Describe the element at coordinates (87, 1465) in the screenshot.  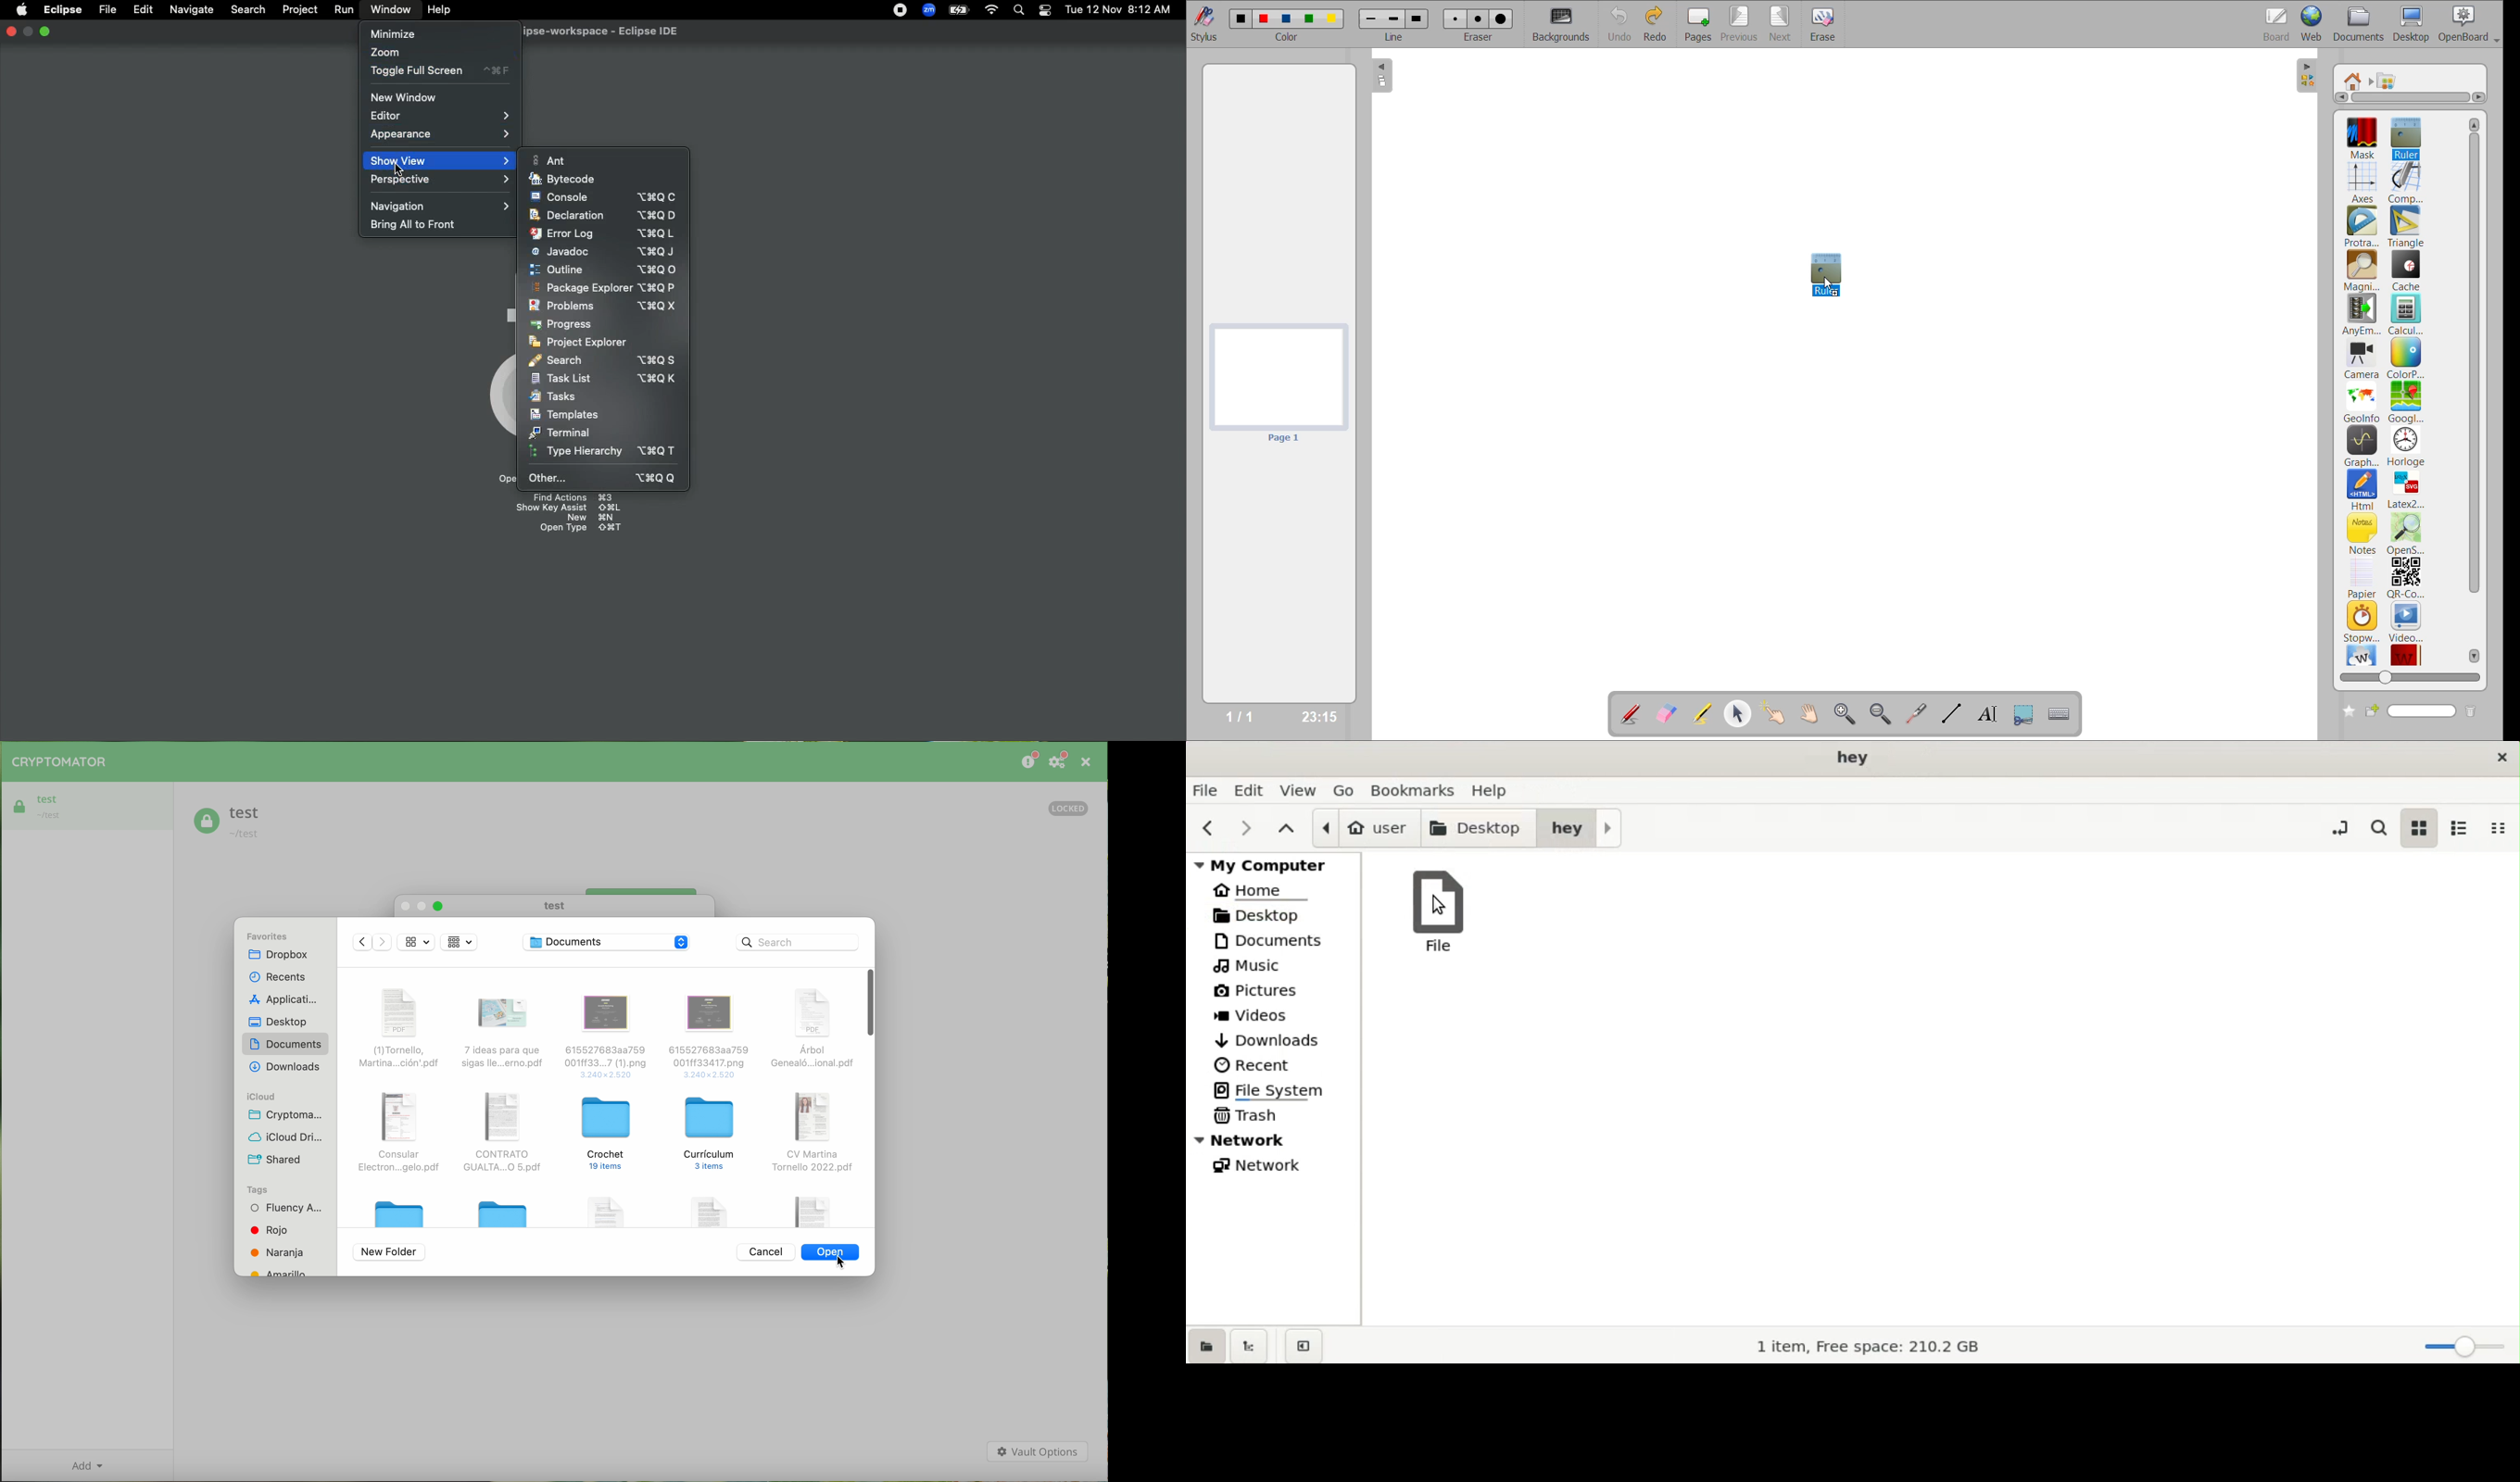
I see `add` at that location.